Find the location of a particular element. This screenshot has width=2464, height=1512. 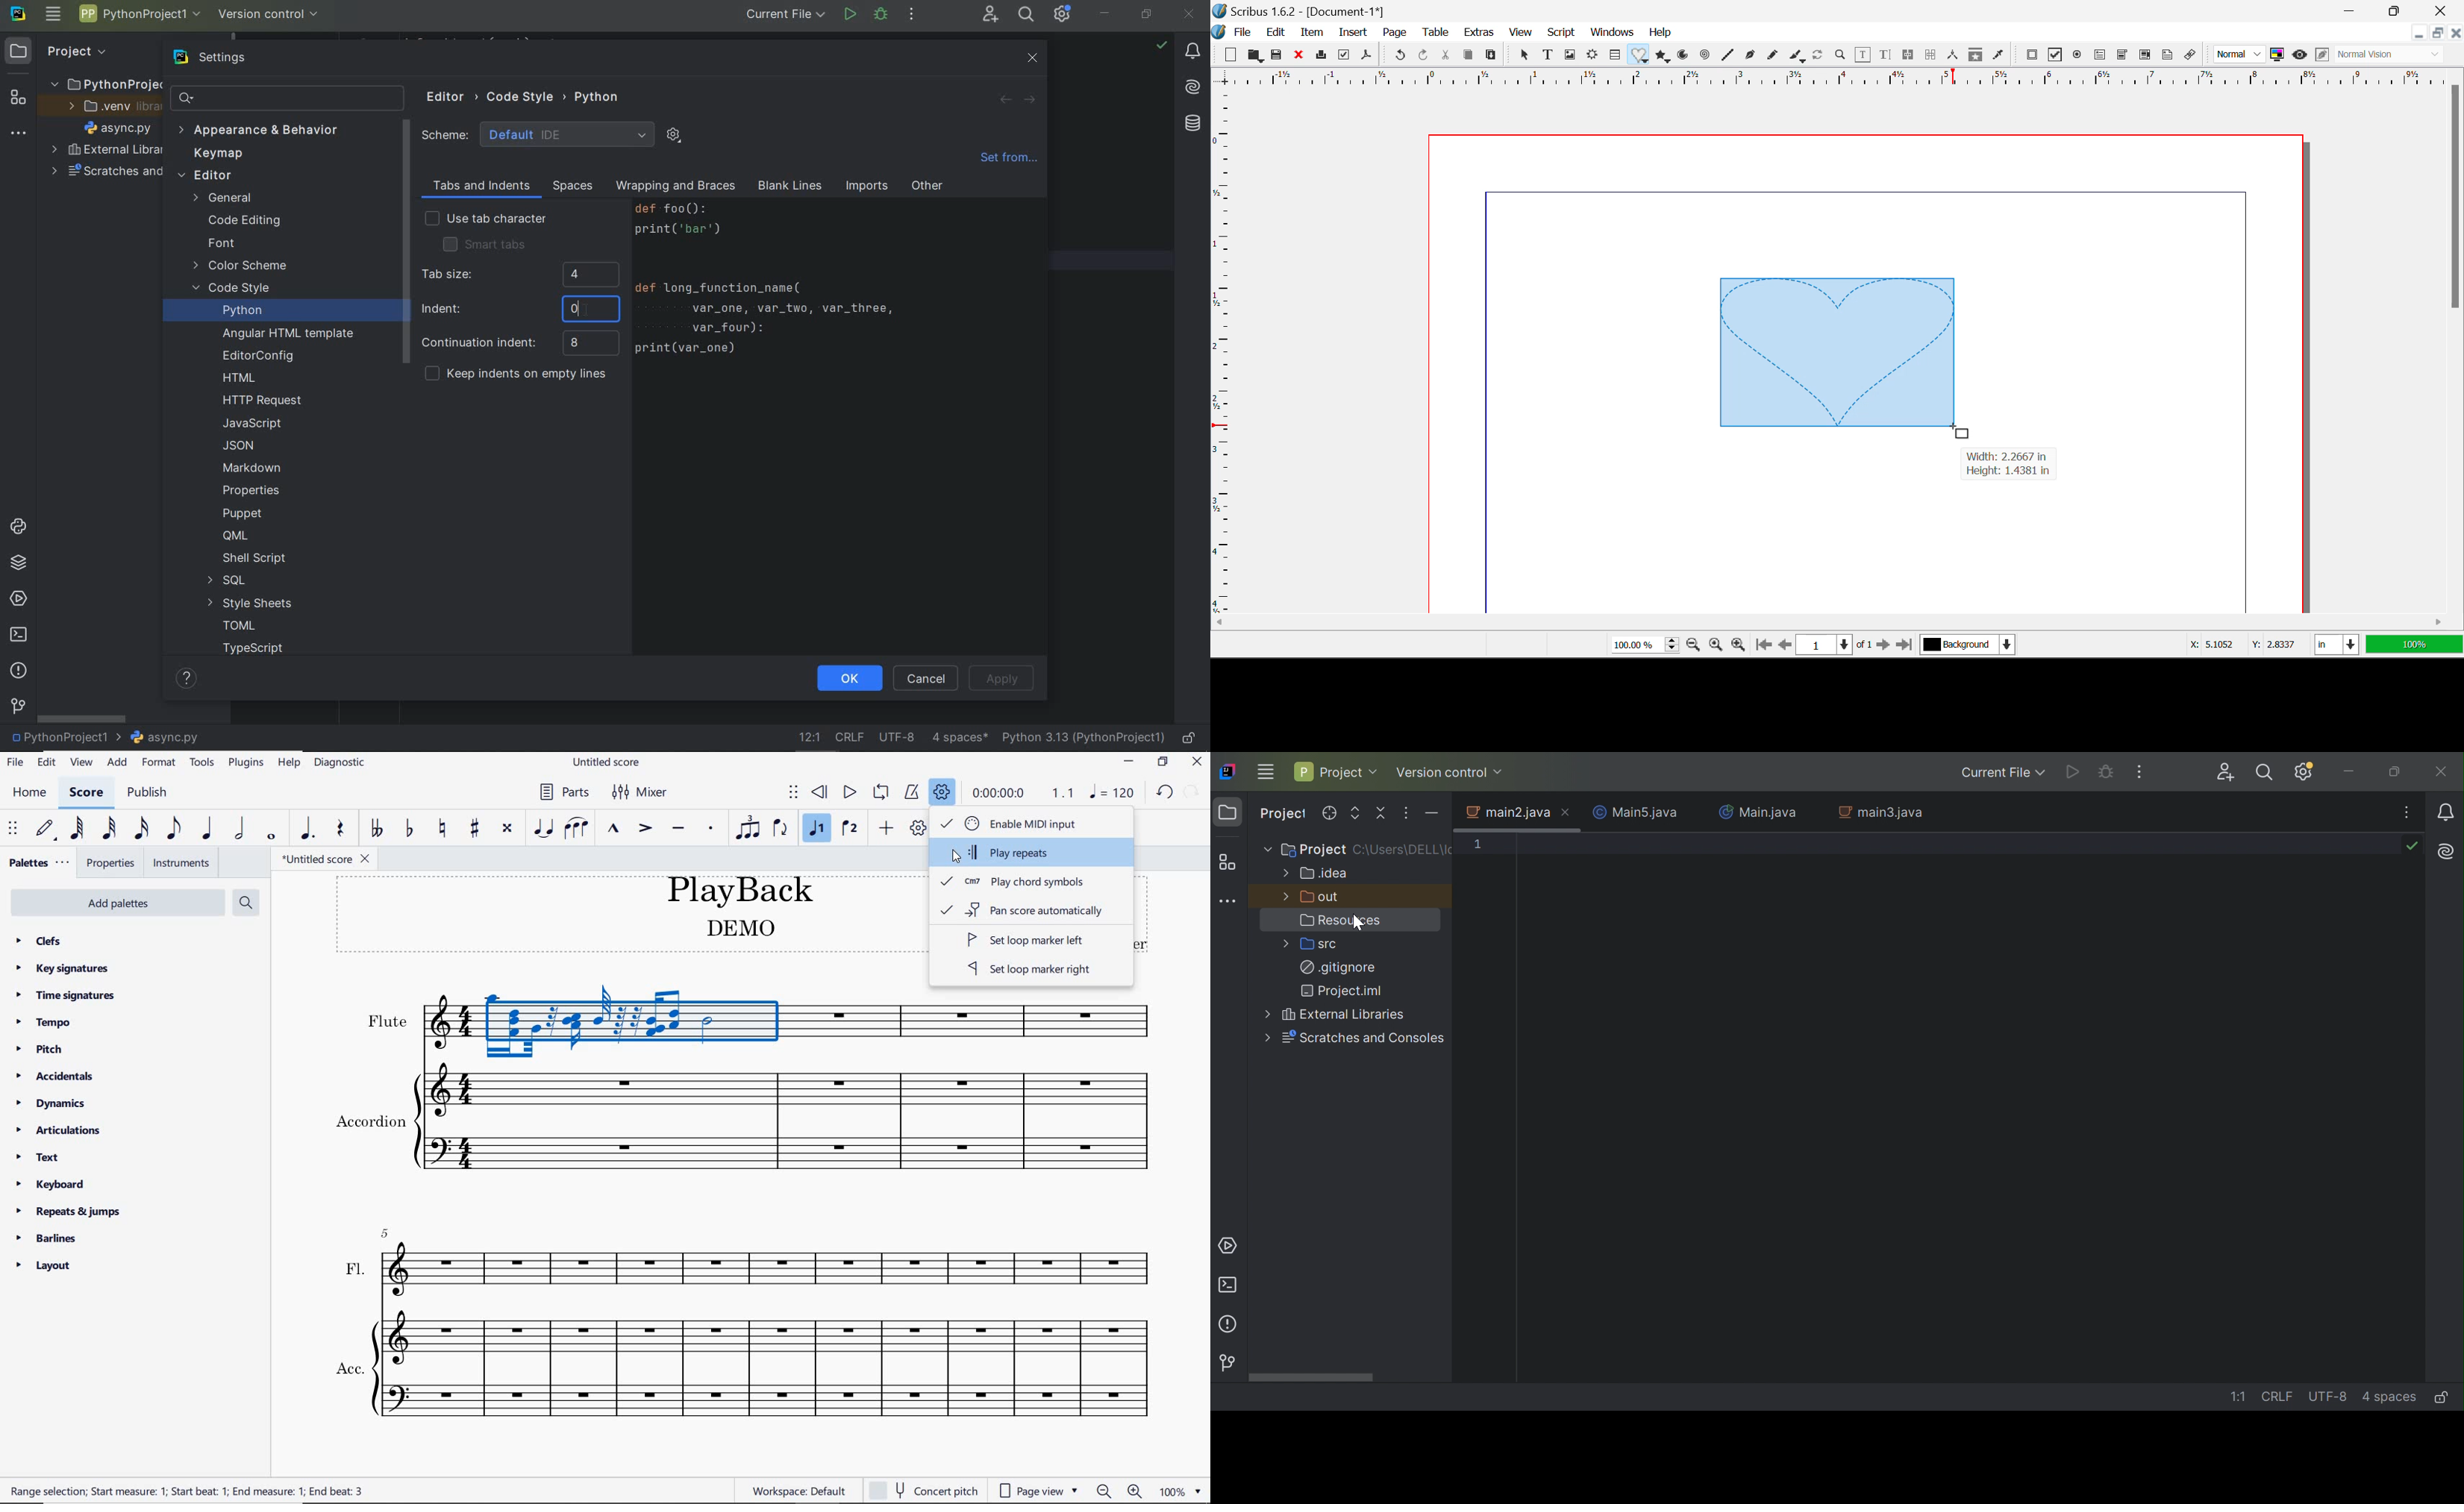

src is located at coordinates (1322, 944).